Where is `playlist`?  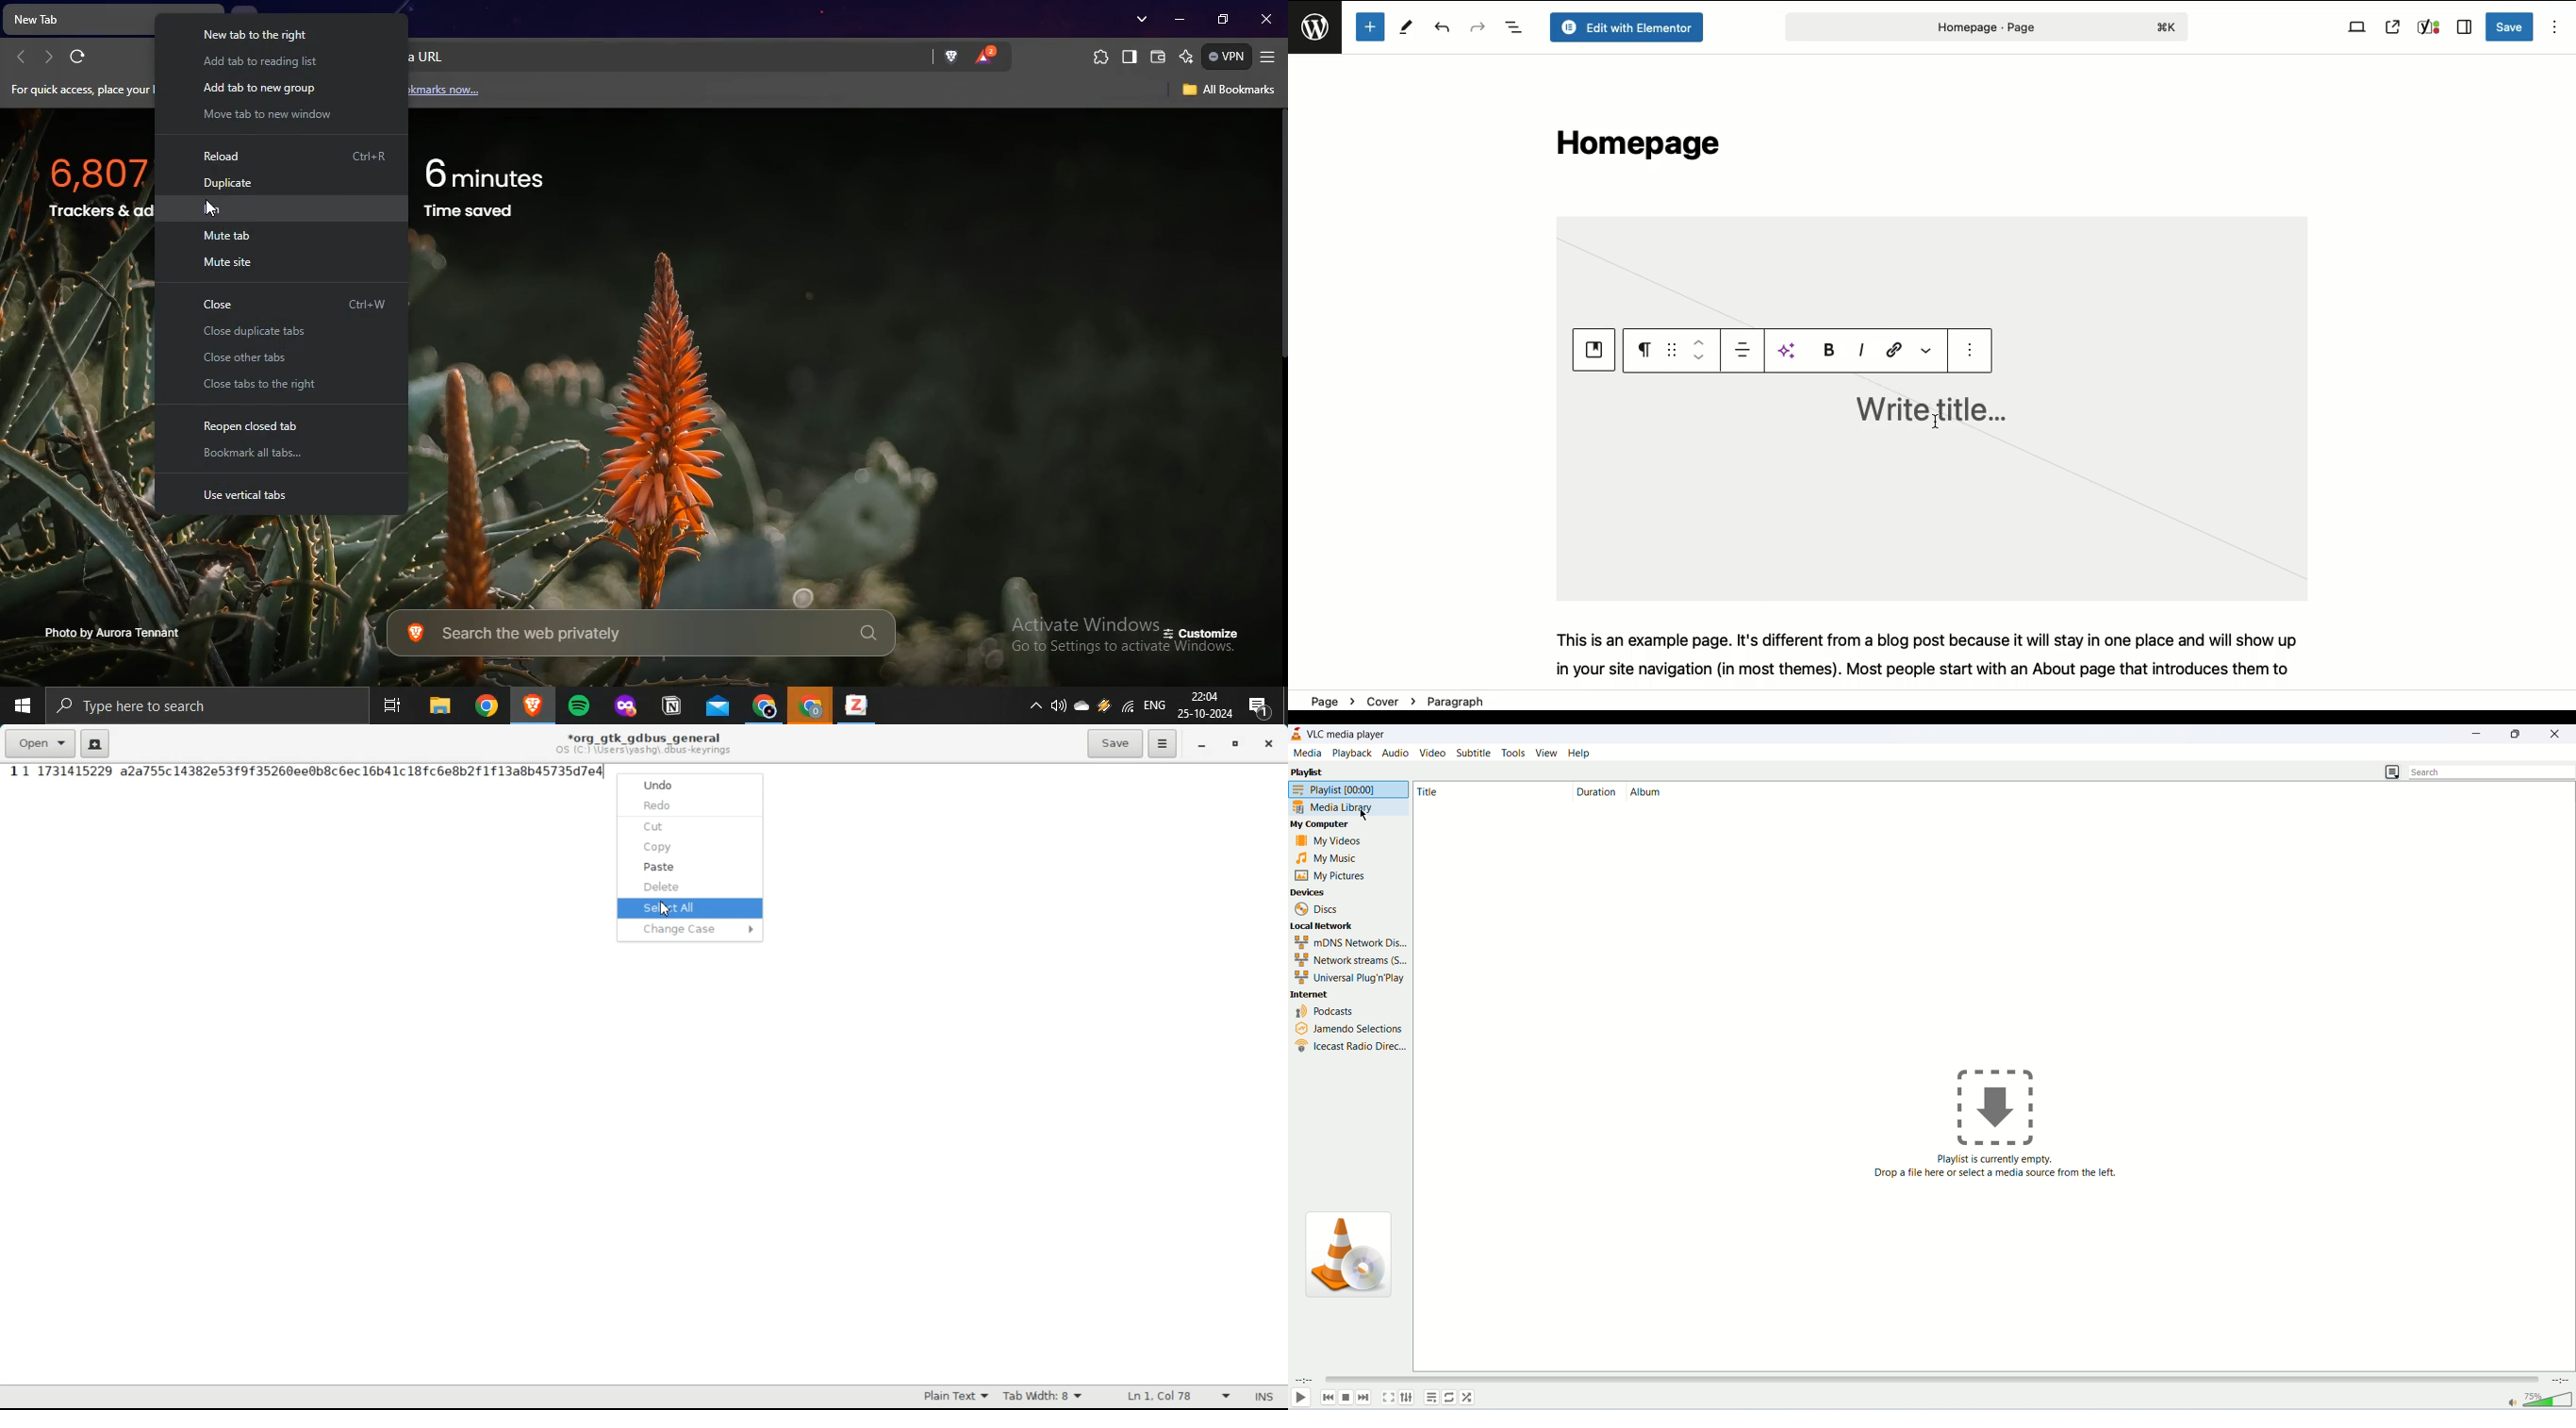
playlist is located at coordinates (1430, 1397).